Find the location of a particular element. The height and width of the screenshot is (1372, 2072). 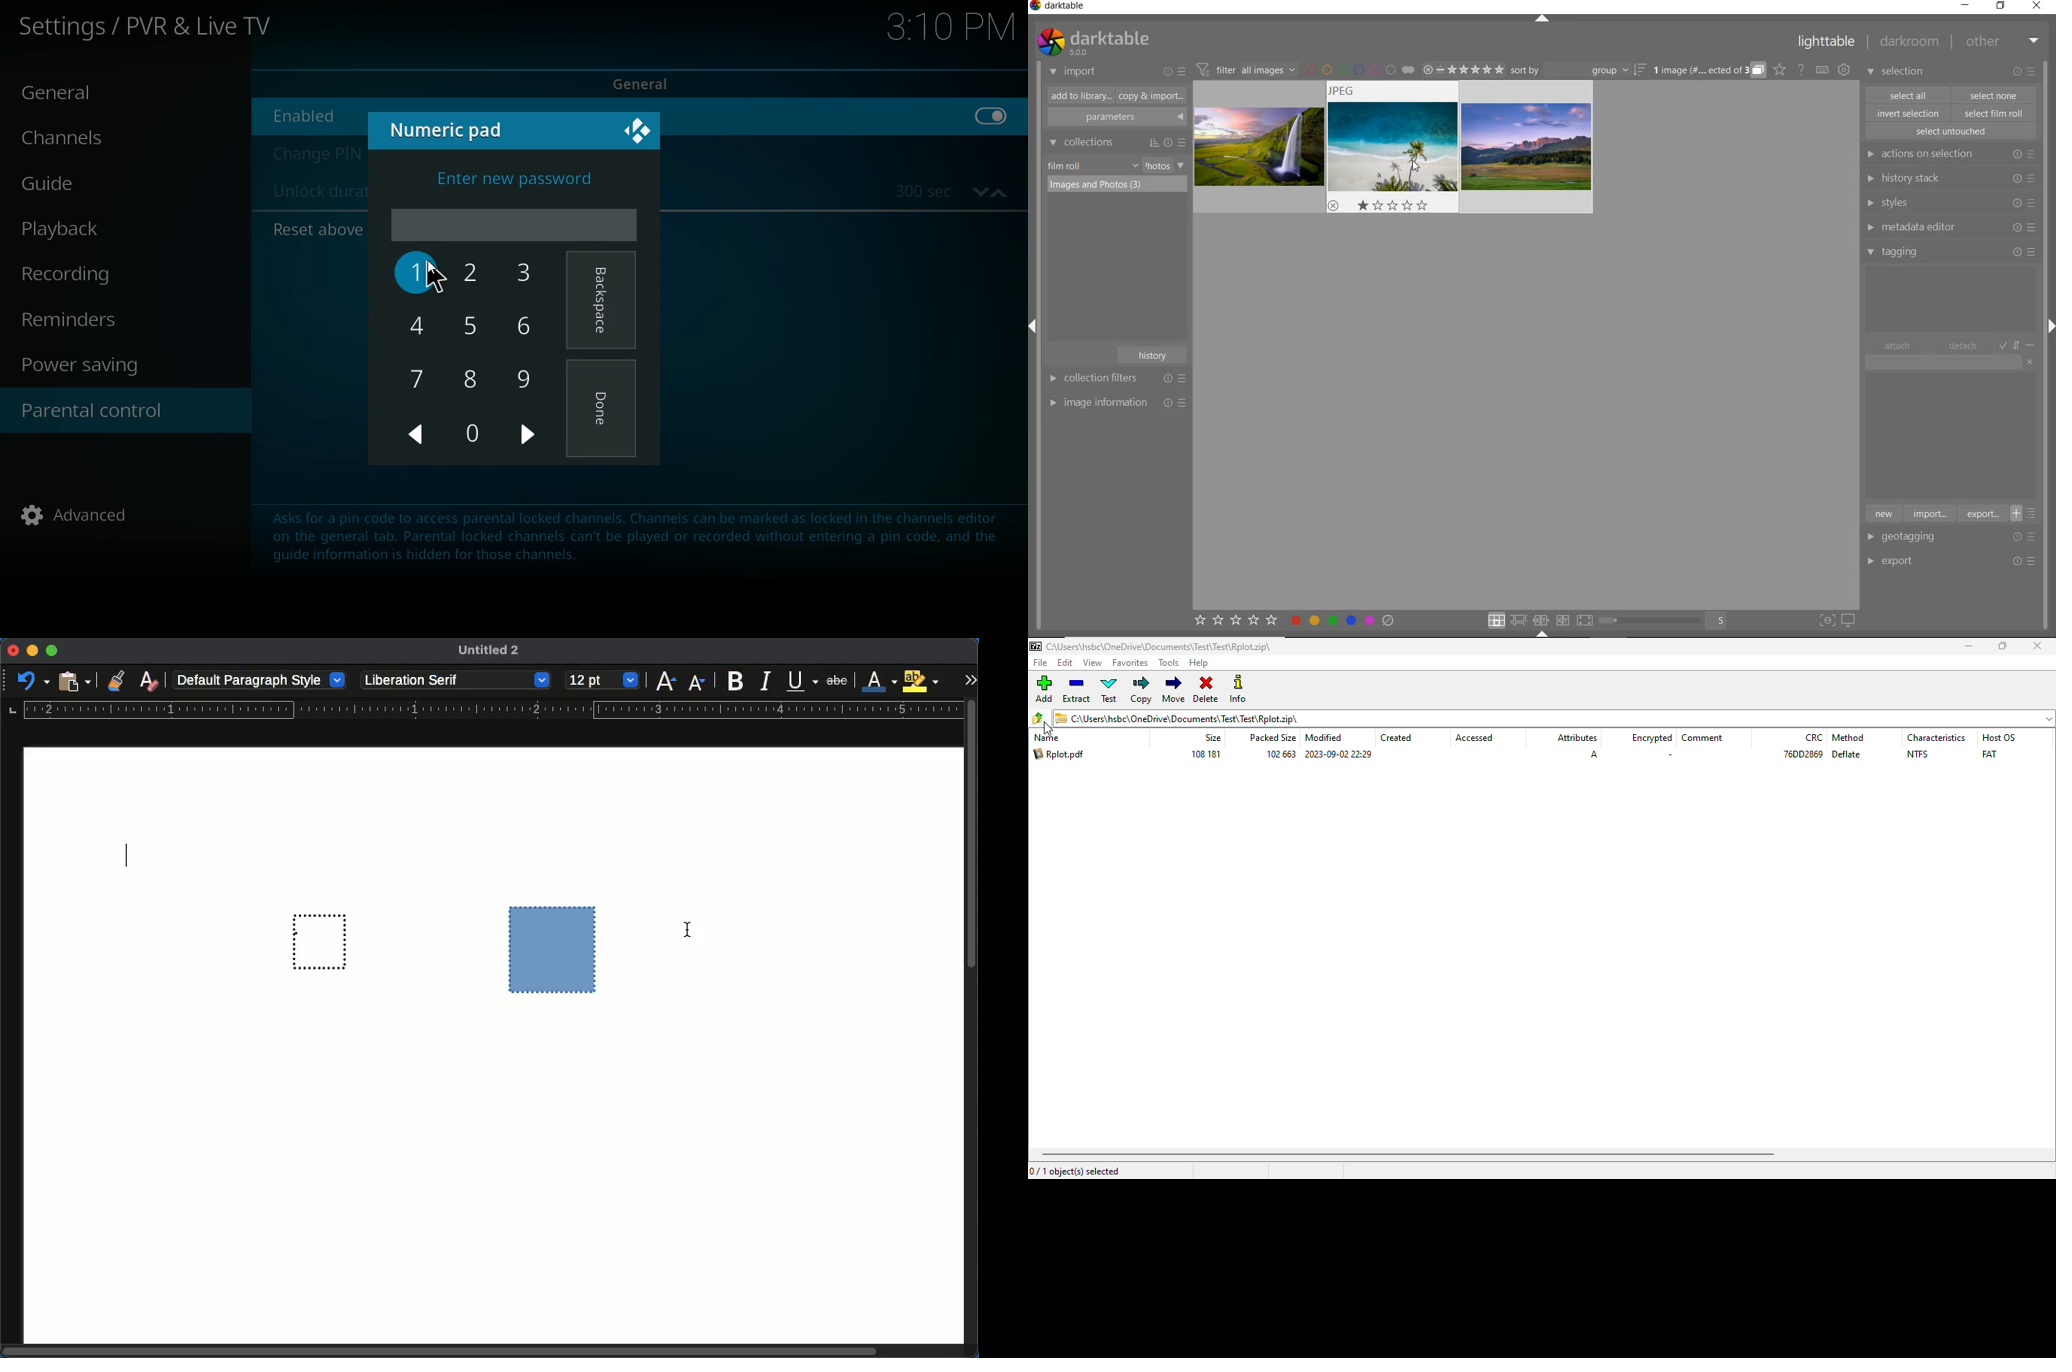

filter images based on their module order is located at coordinates (1244, 69).